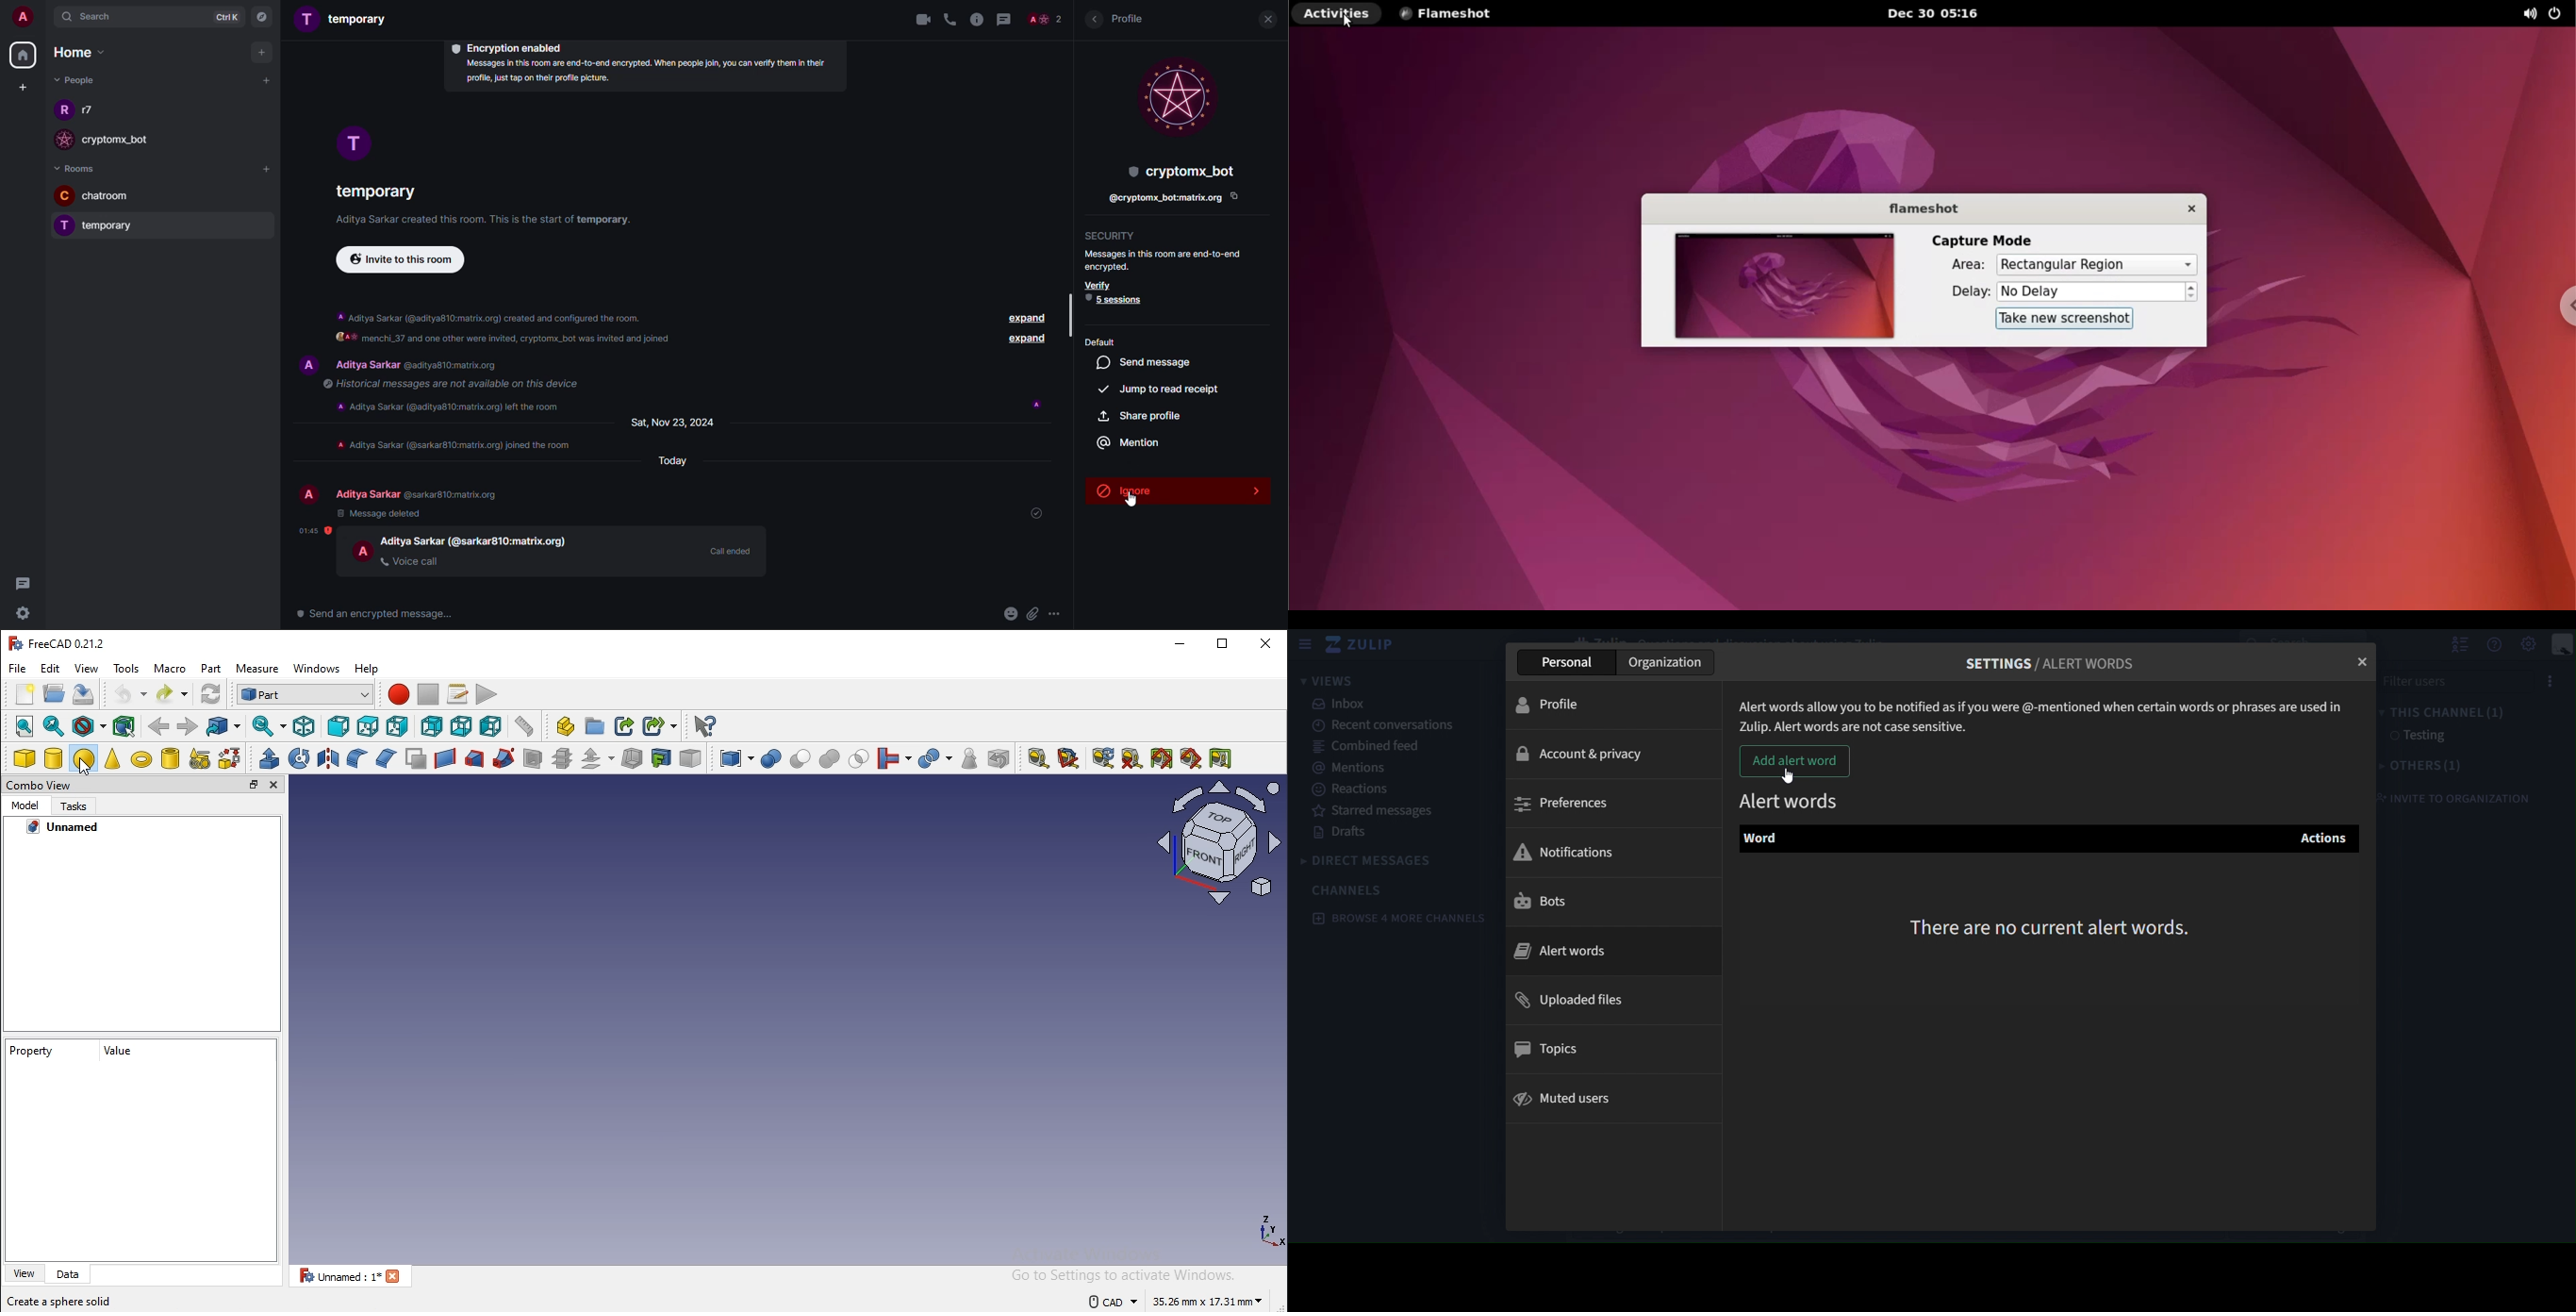 The image size is (2576, 1316). I want to click on expand, so click(1258, 491).